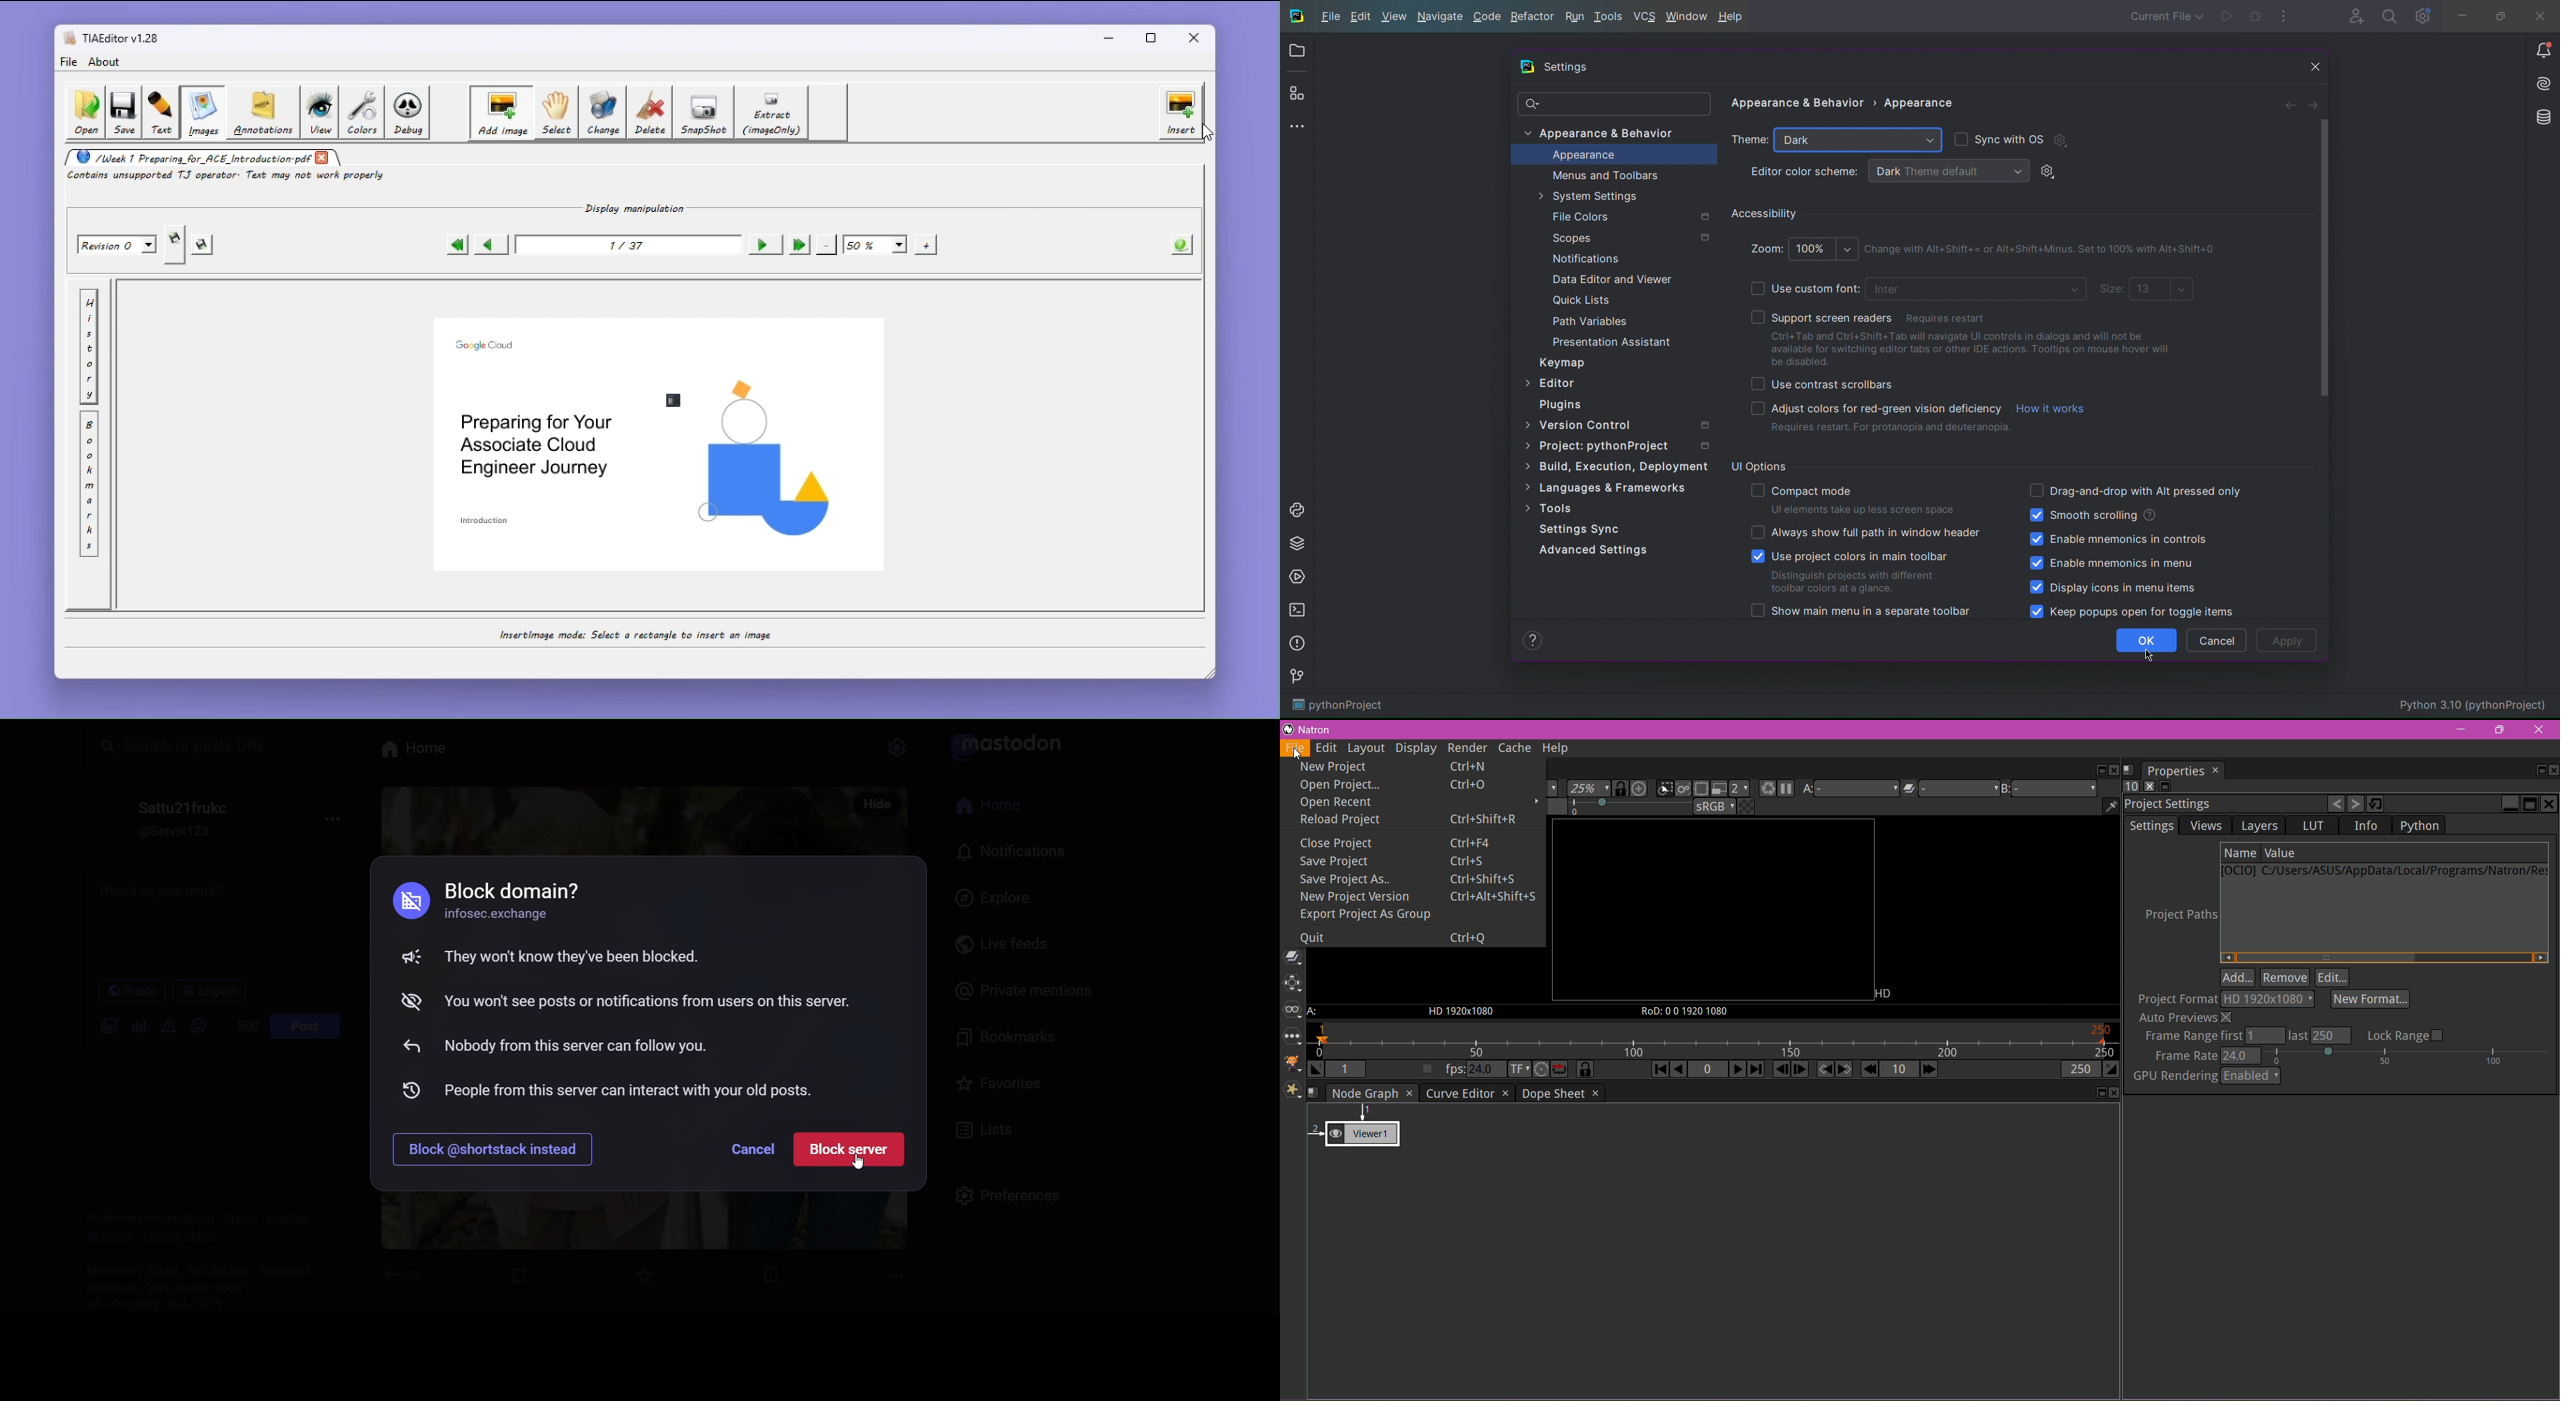 This screenshot has height=1428, width=2576. What do you see at coordinates (2287, 641) in the screenshot?
I see `Apply` at bounding box center [2287, 641].